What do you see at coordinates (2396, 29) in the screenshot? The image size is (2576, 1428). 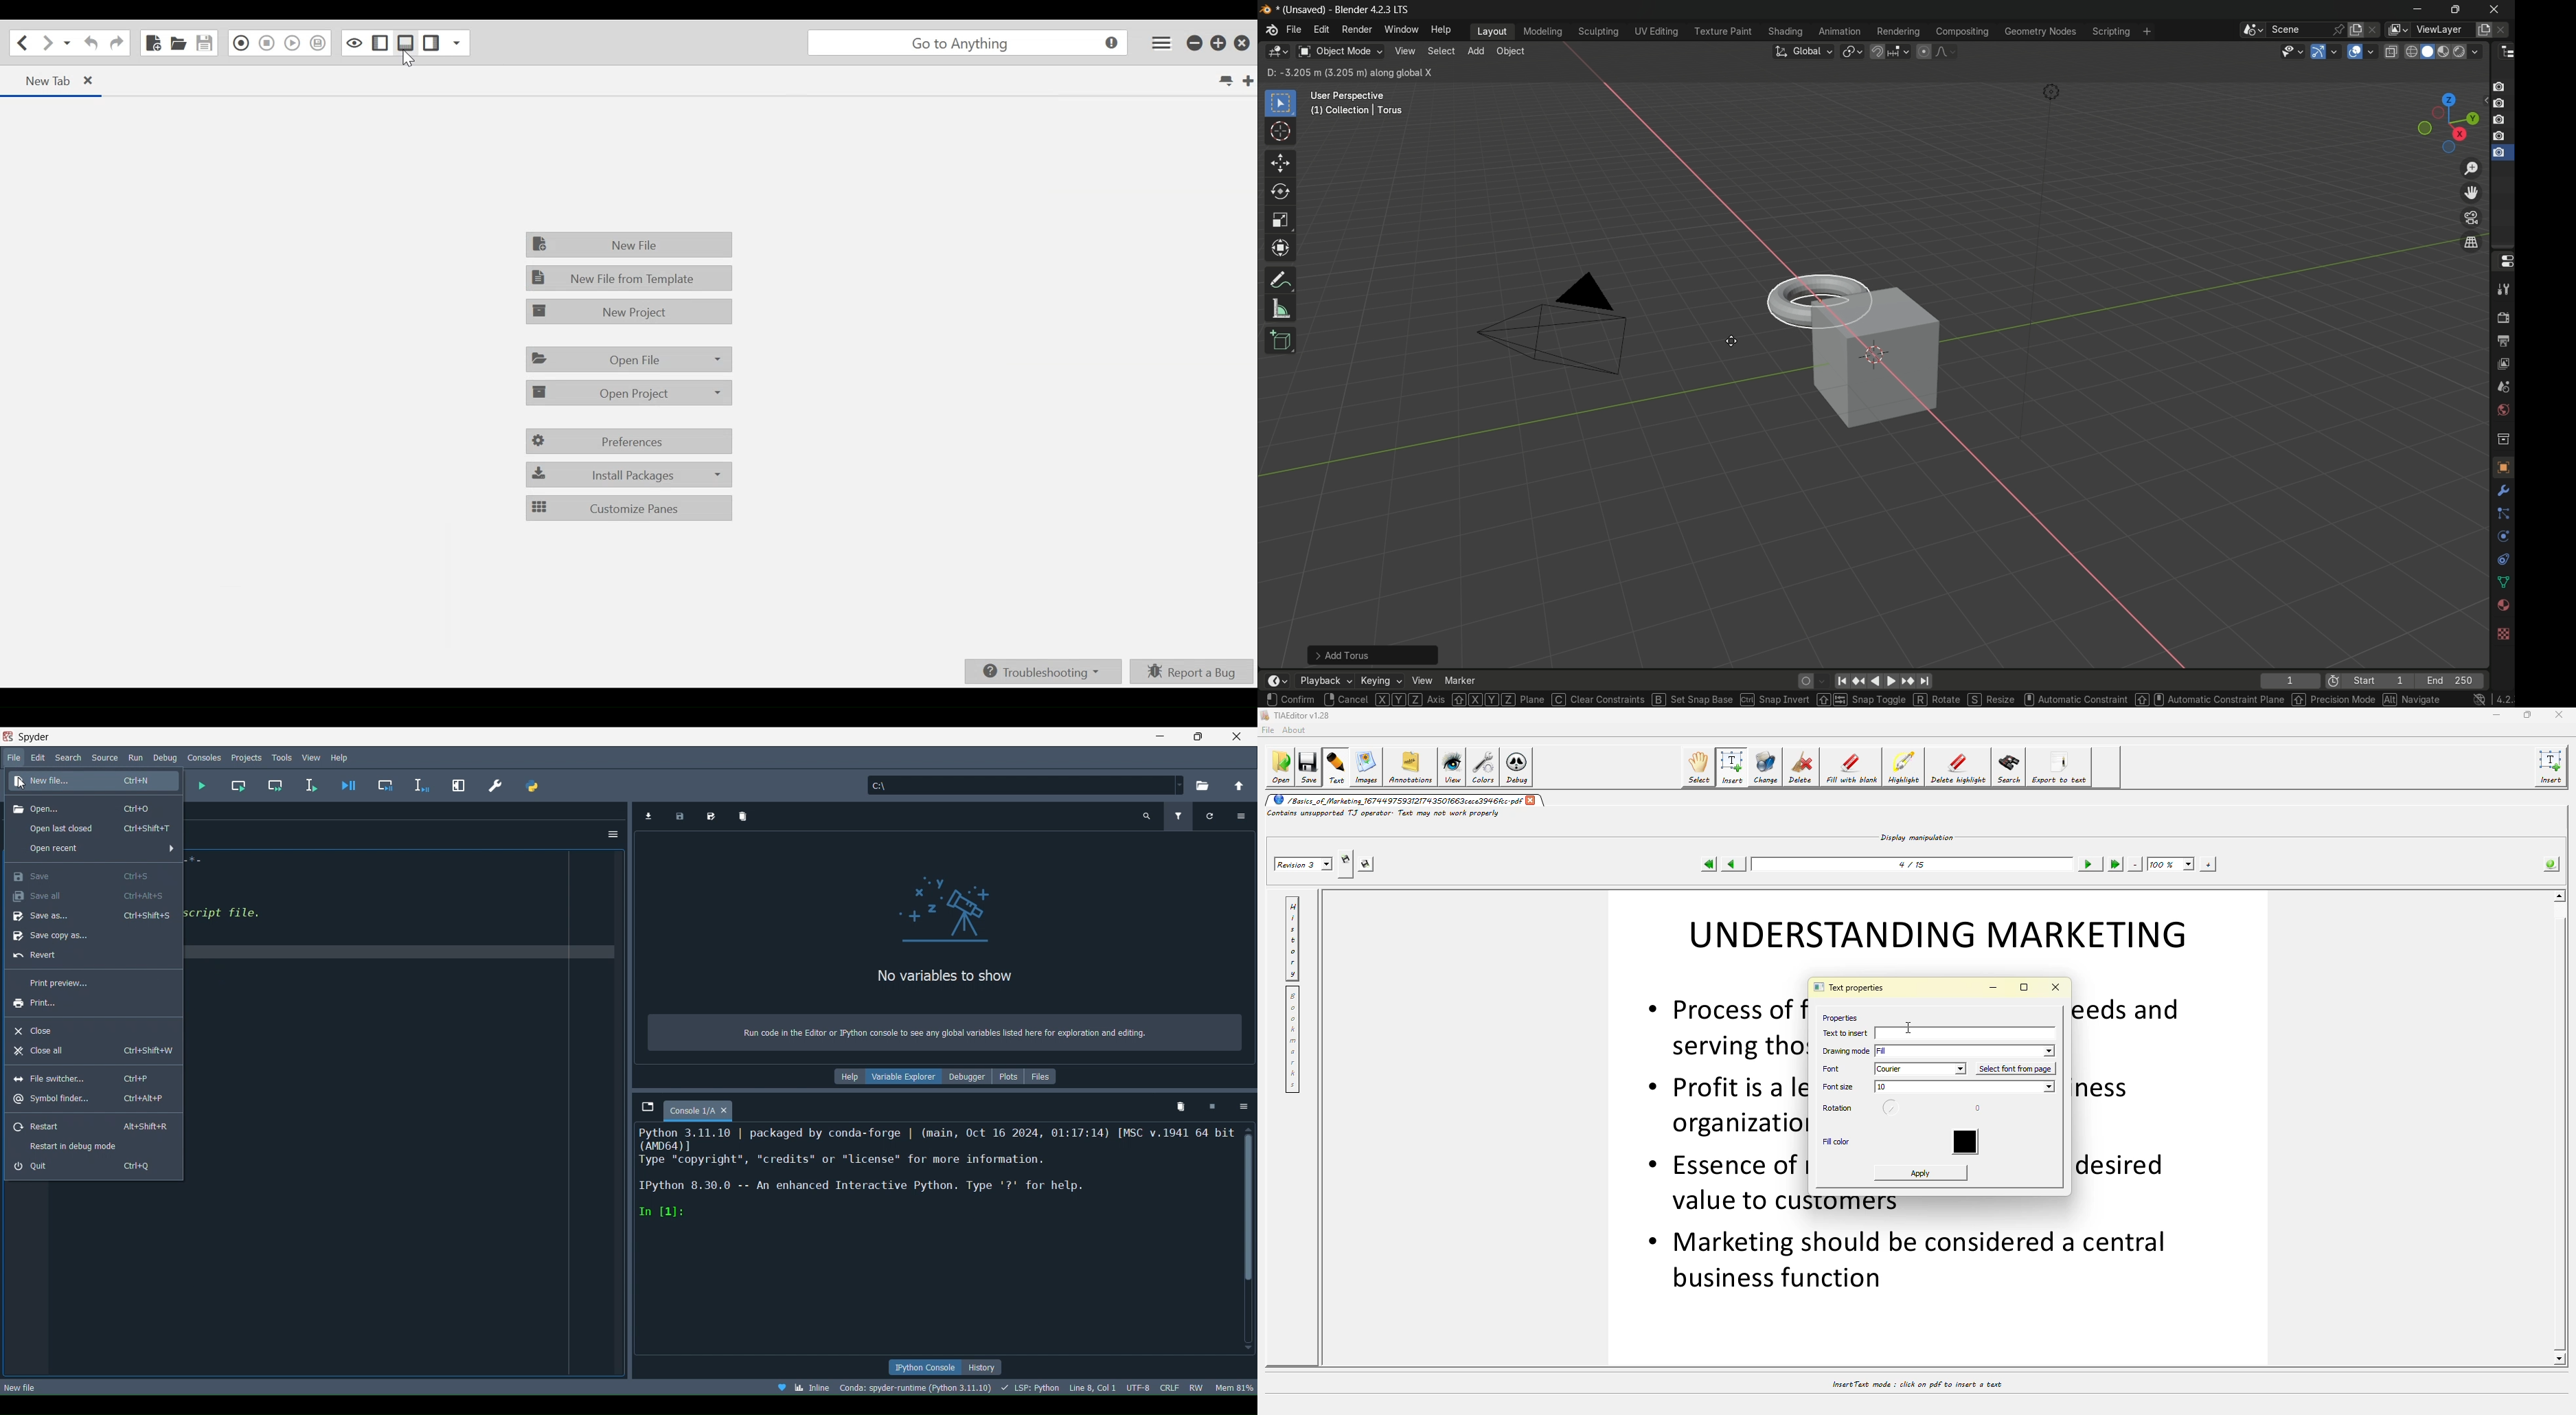 I see `view layer` at bounding box center [2396, 29].